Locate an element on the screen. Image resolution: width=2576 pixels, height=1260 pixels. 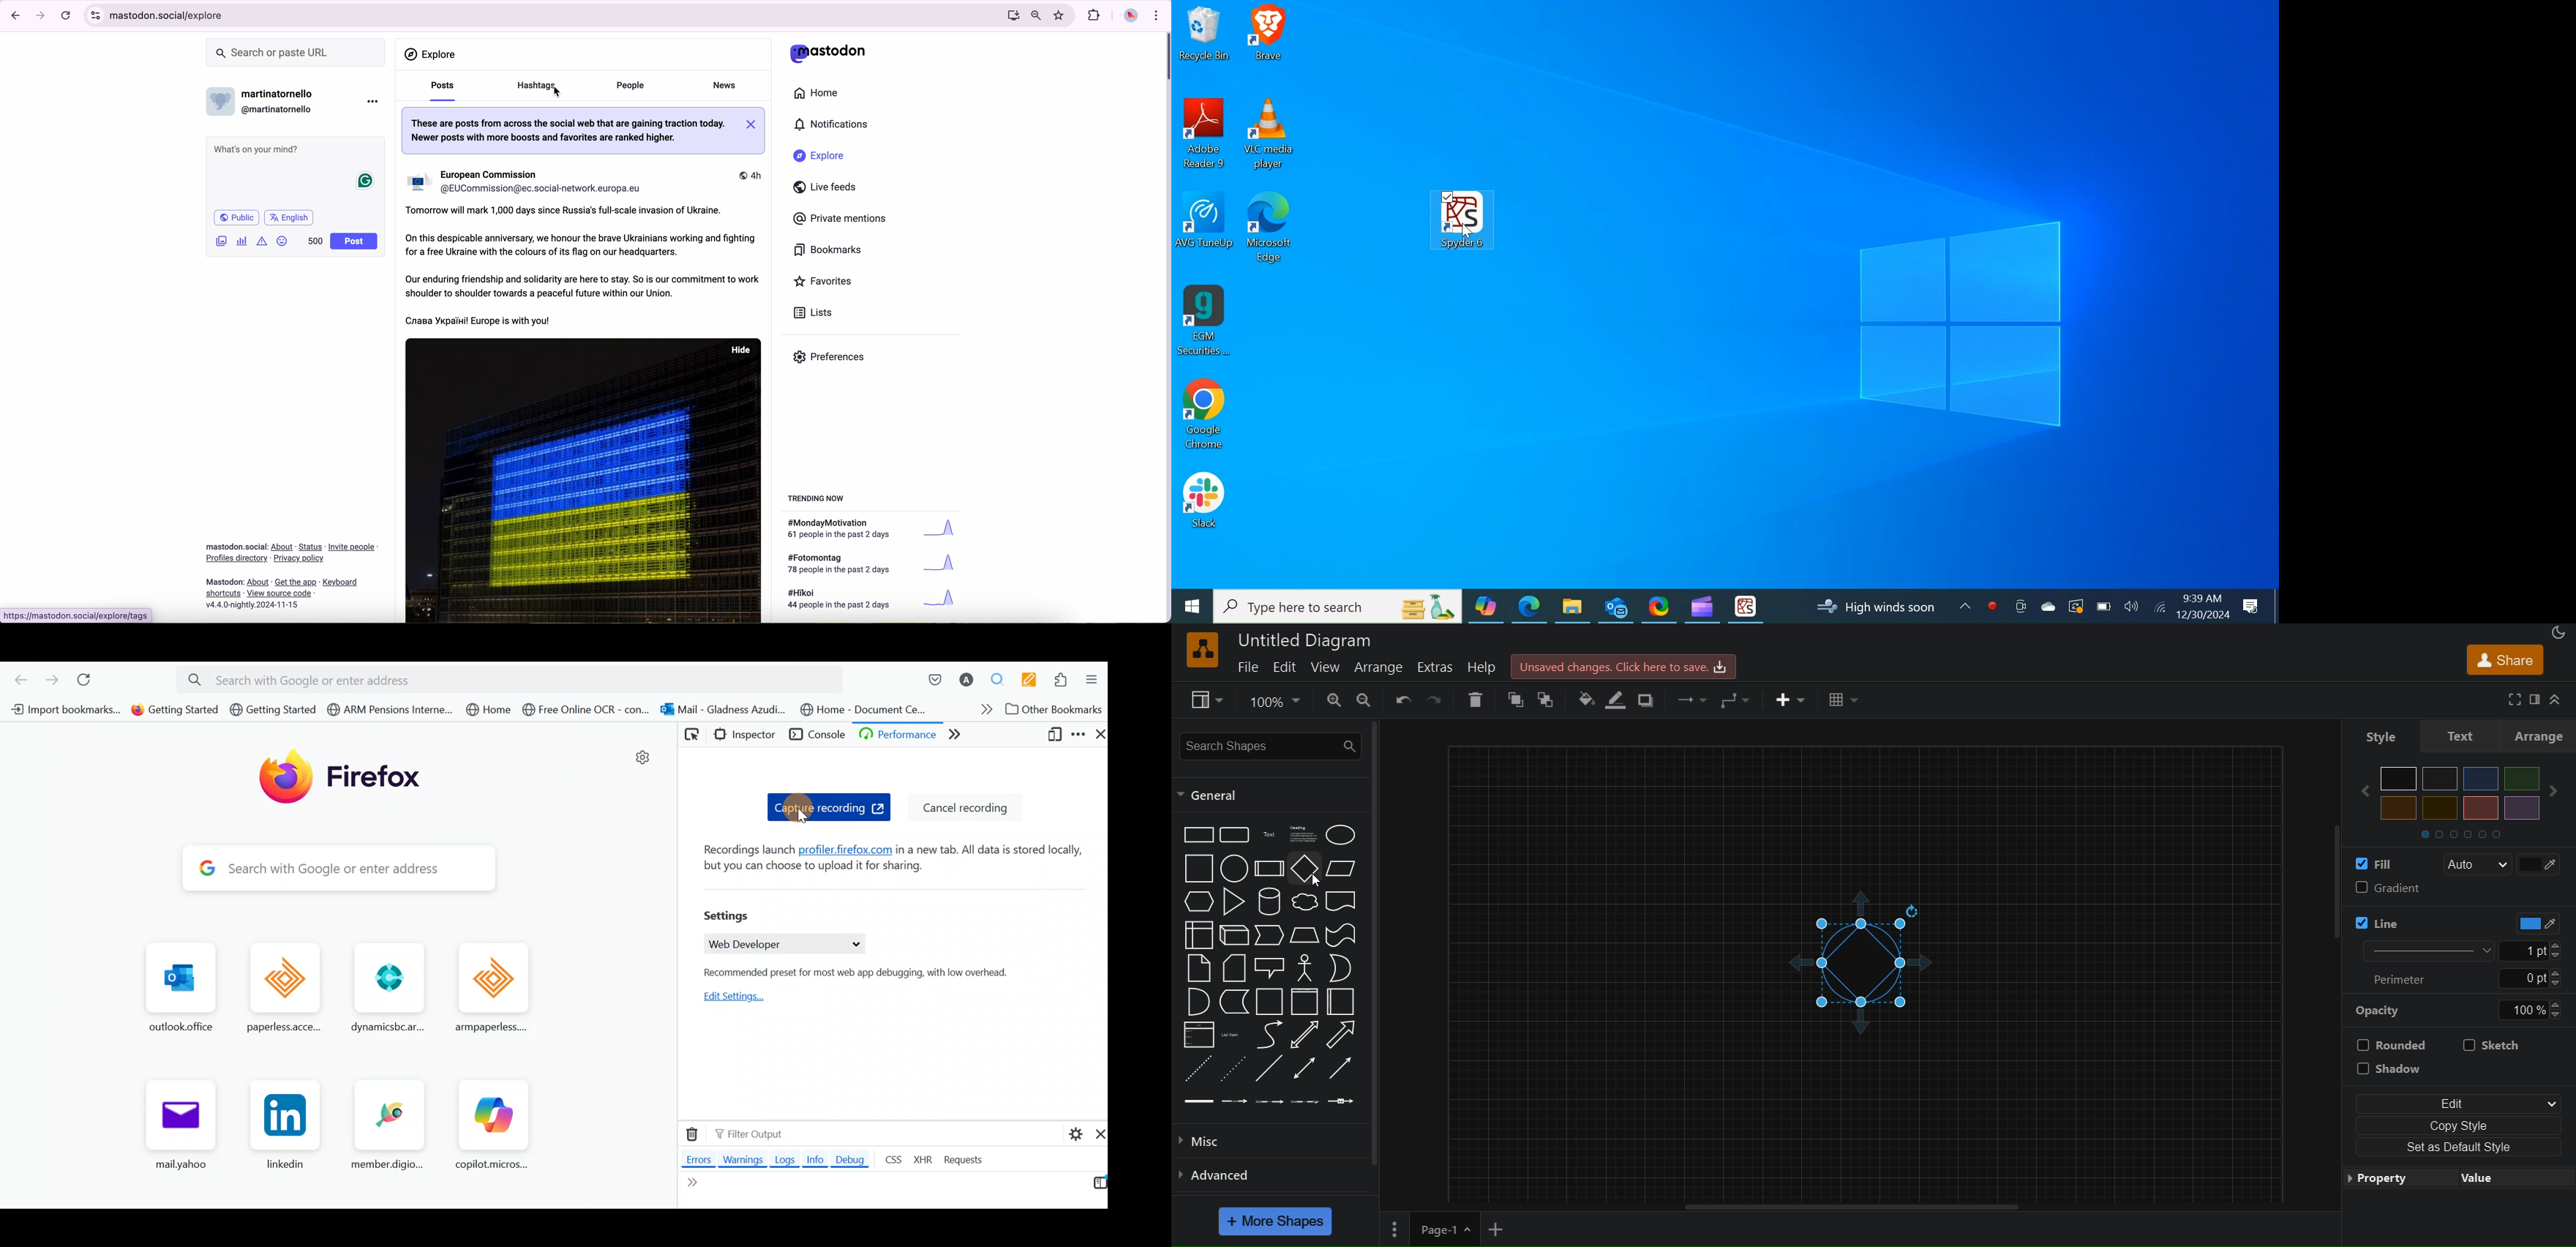
text is located at coordinates (2462, 735).